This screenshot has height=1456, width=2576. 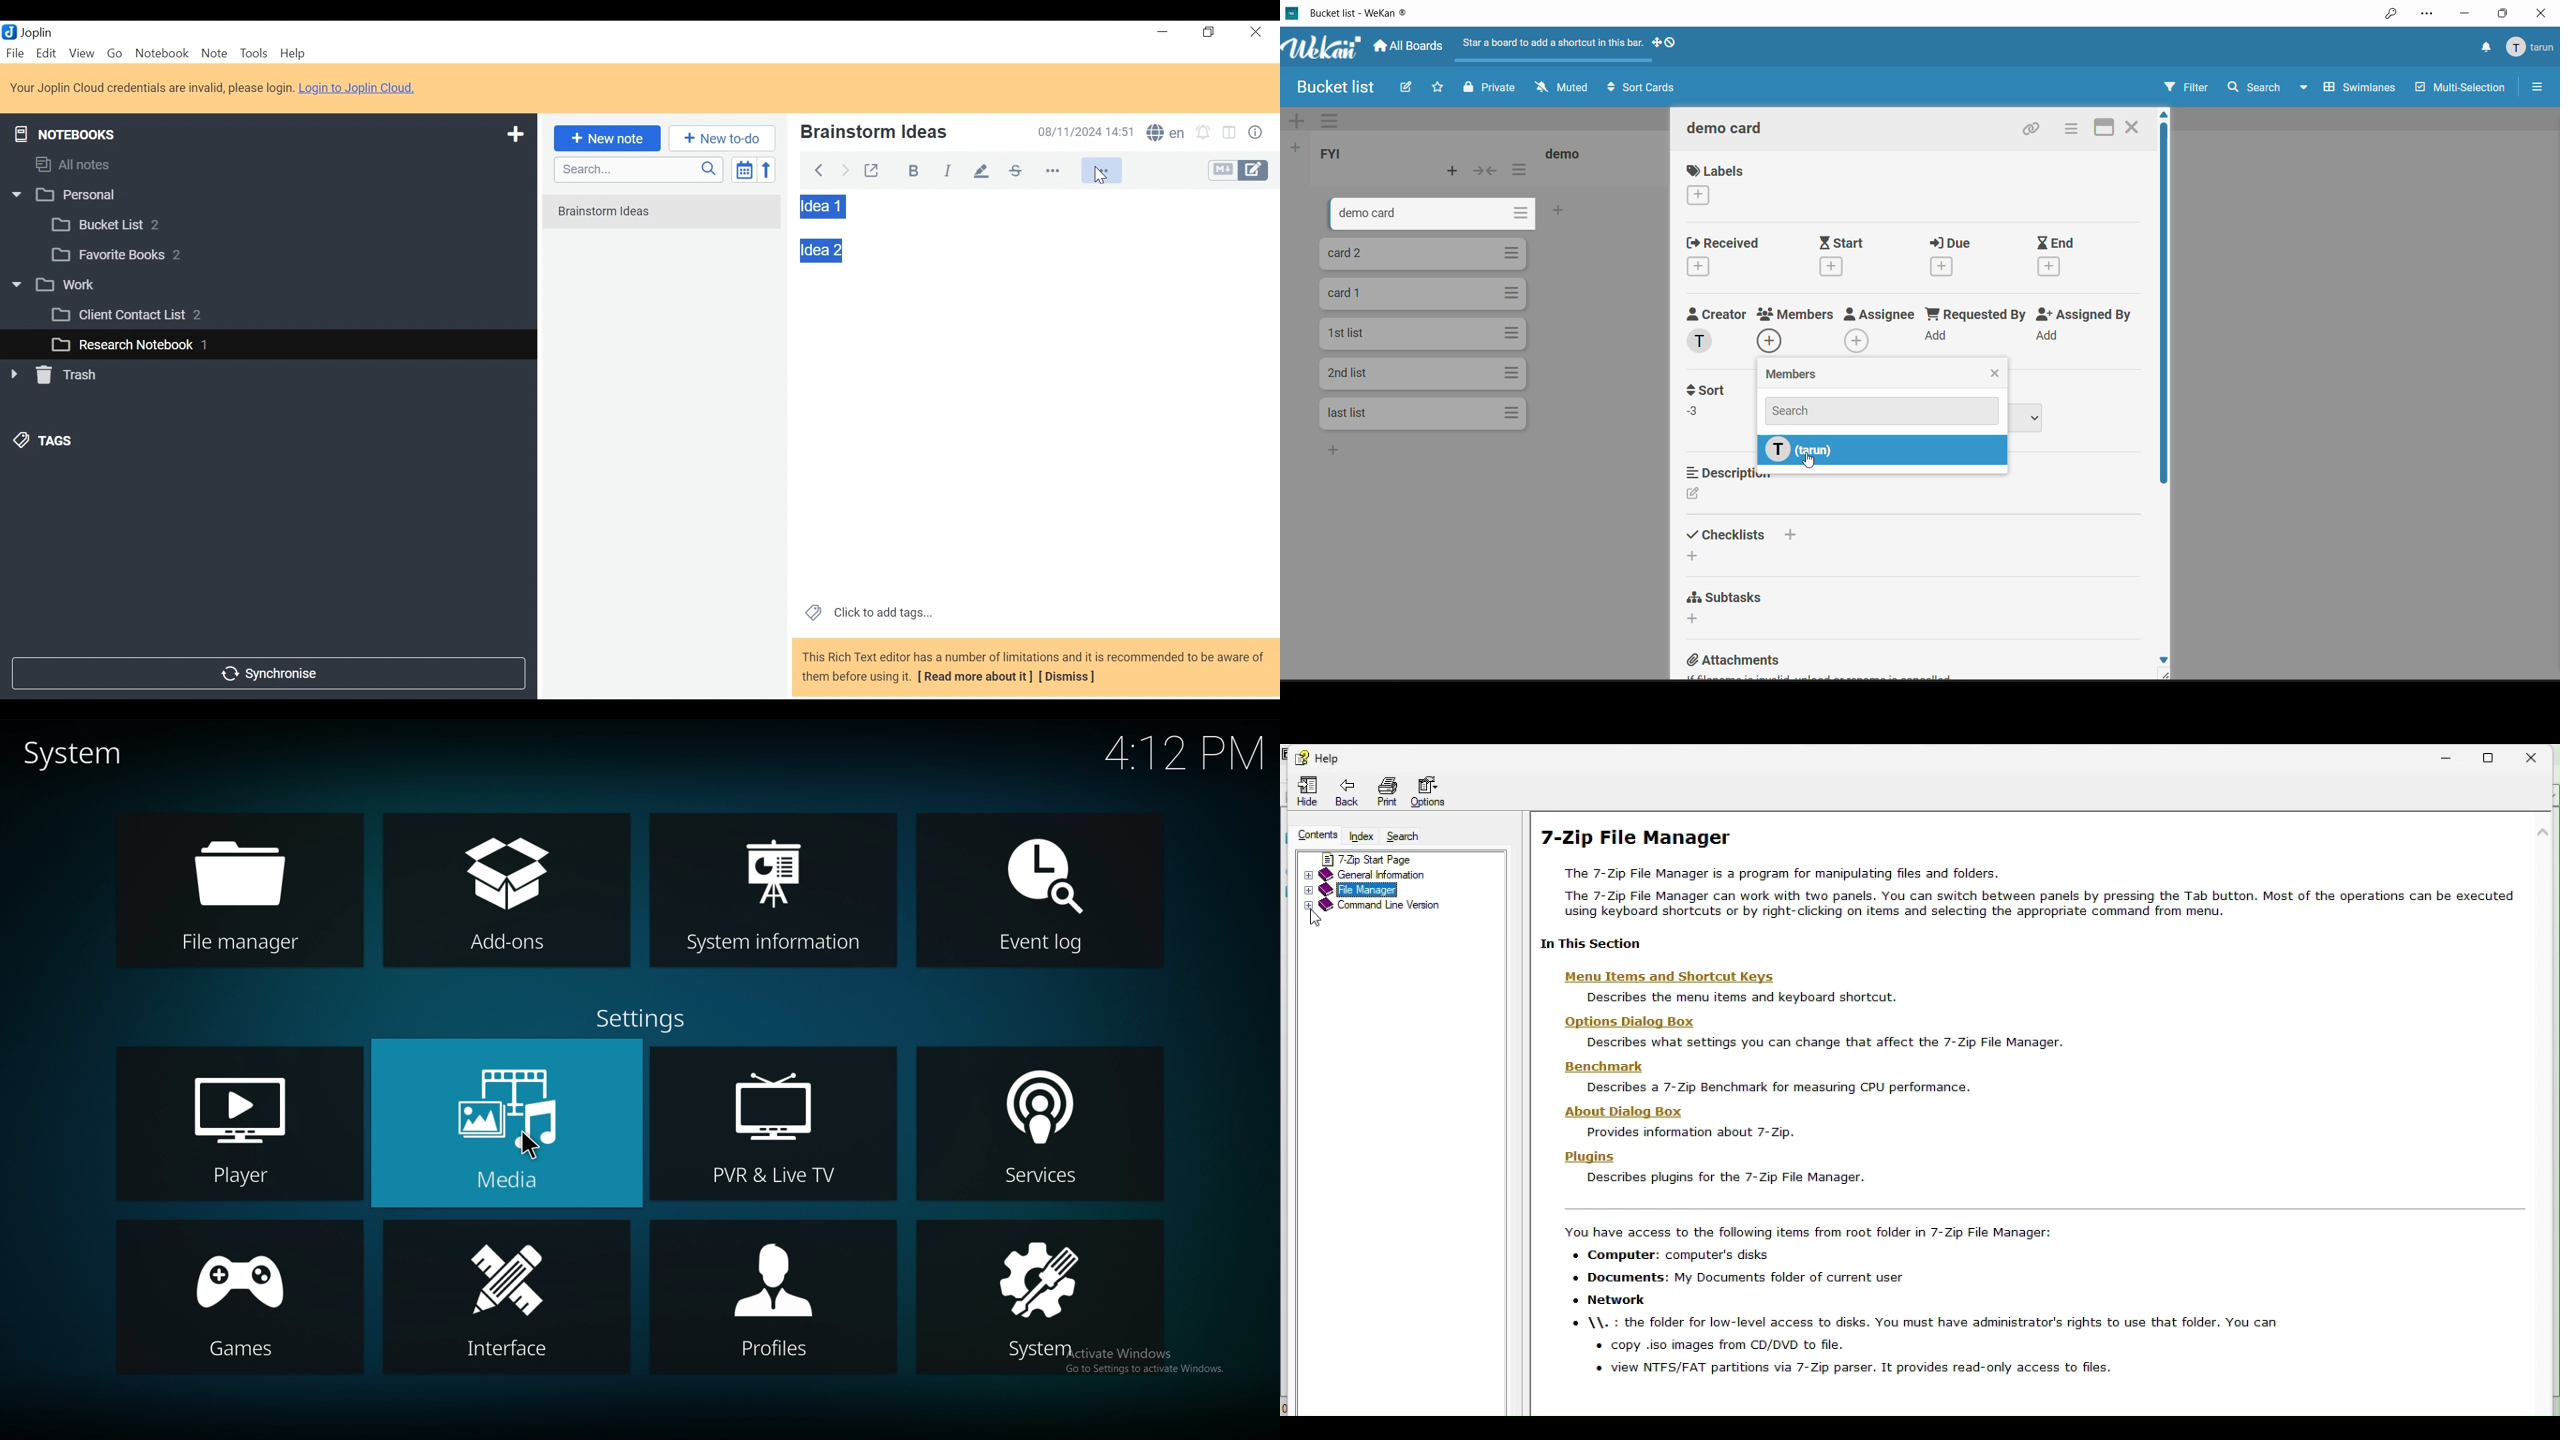 What do you see at coordinates (80, 757) in the screenshot?
I see `system` at bounding box center [80, 757].